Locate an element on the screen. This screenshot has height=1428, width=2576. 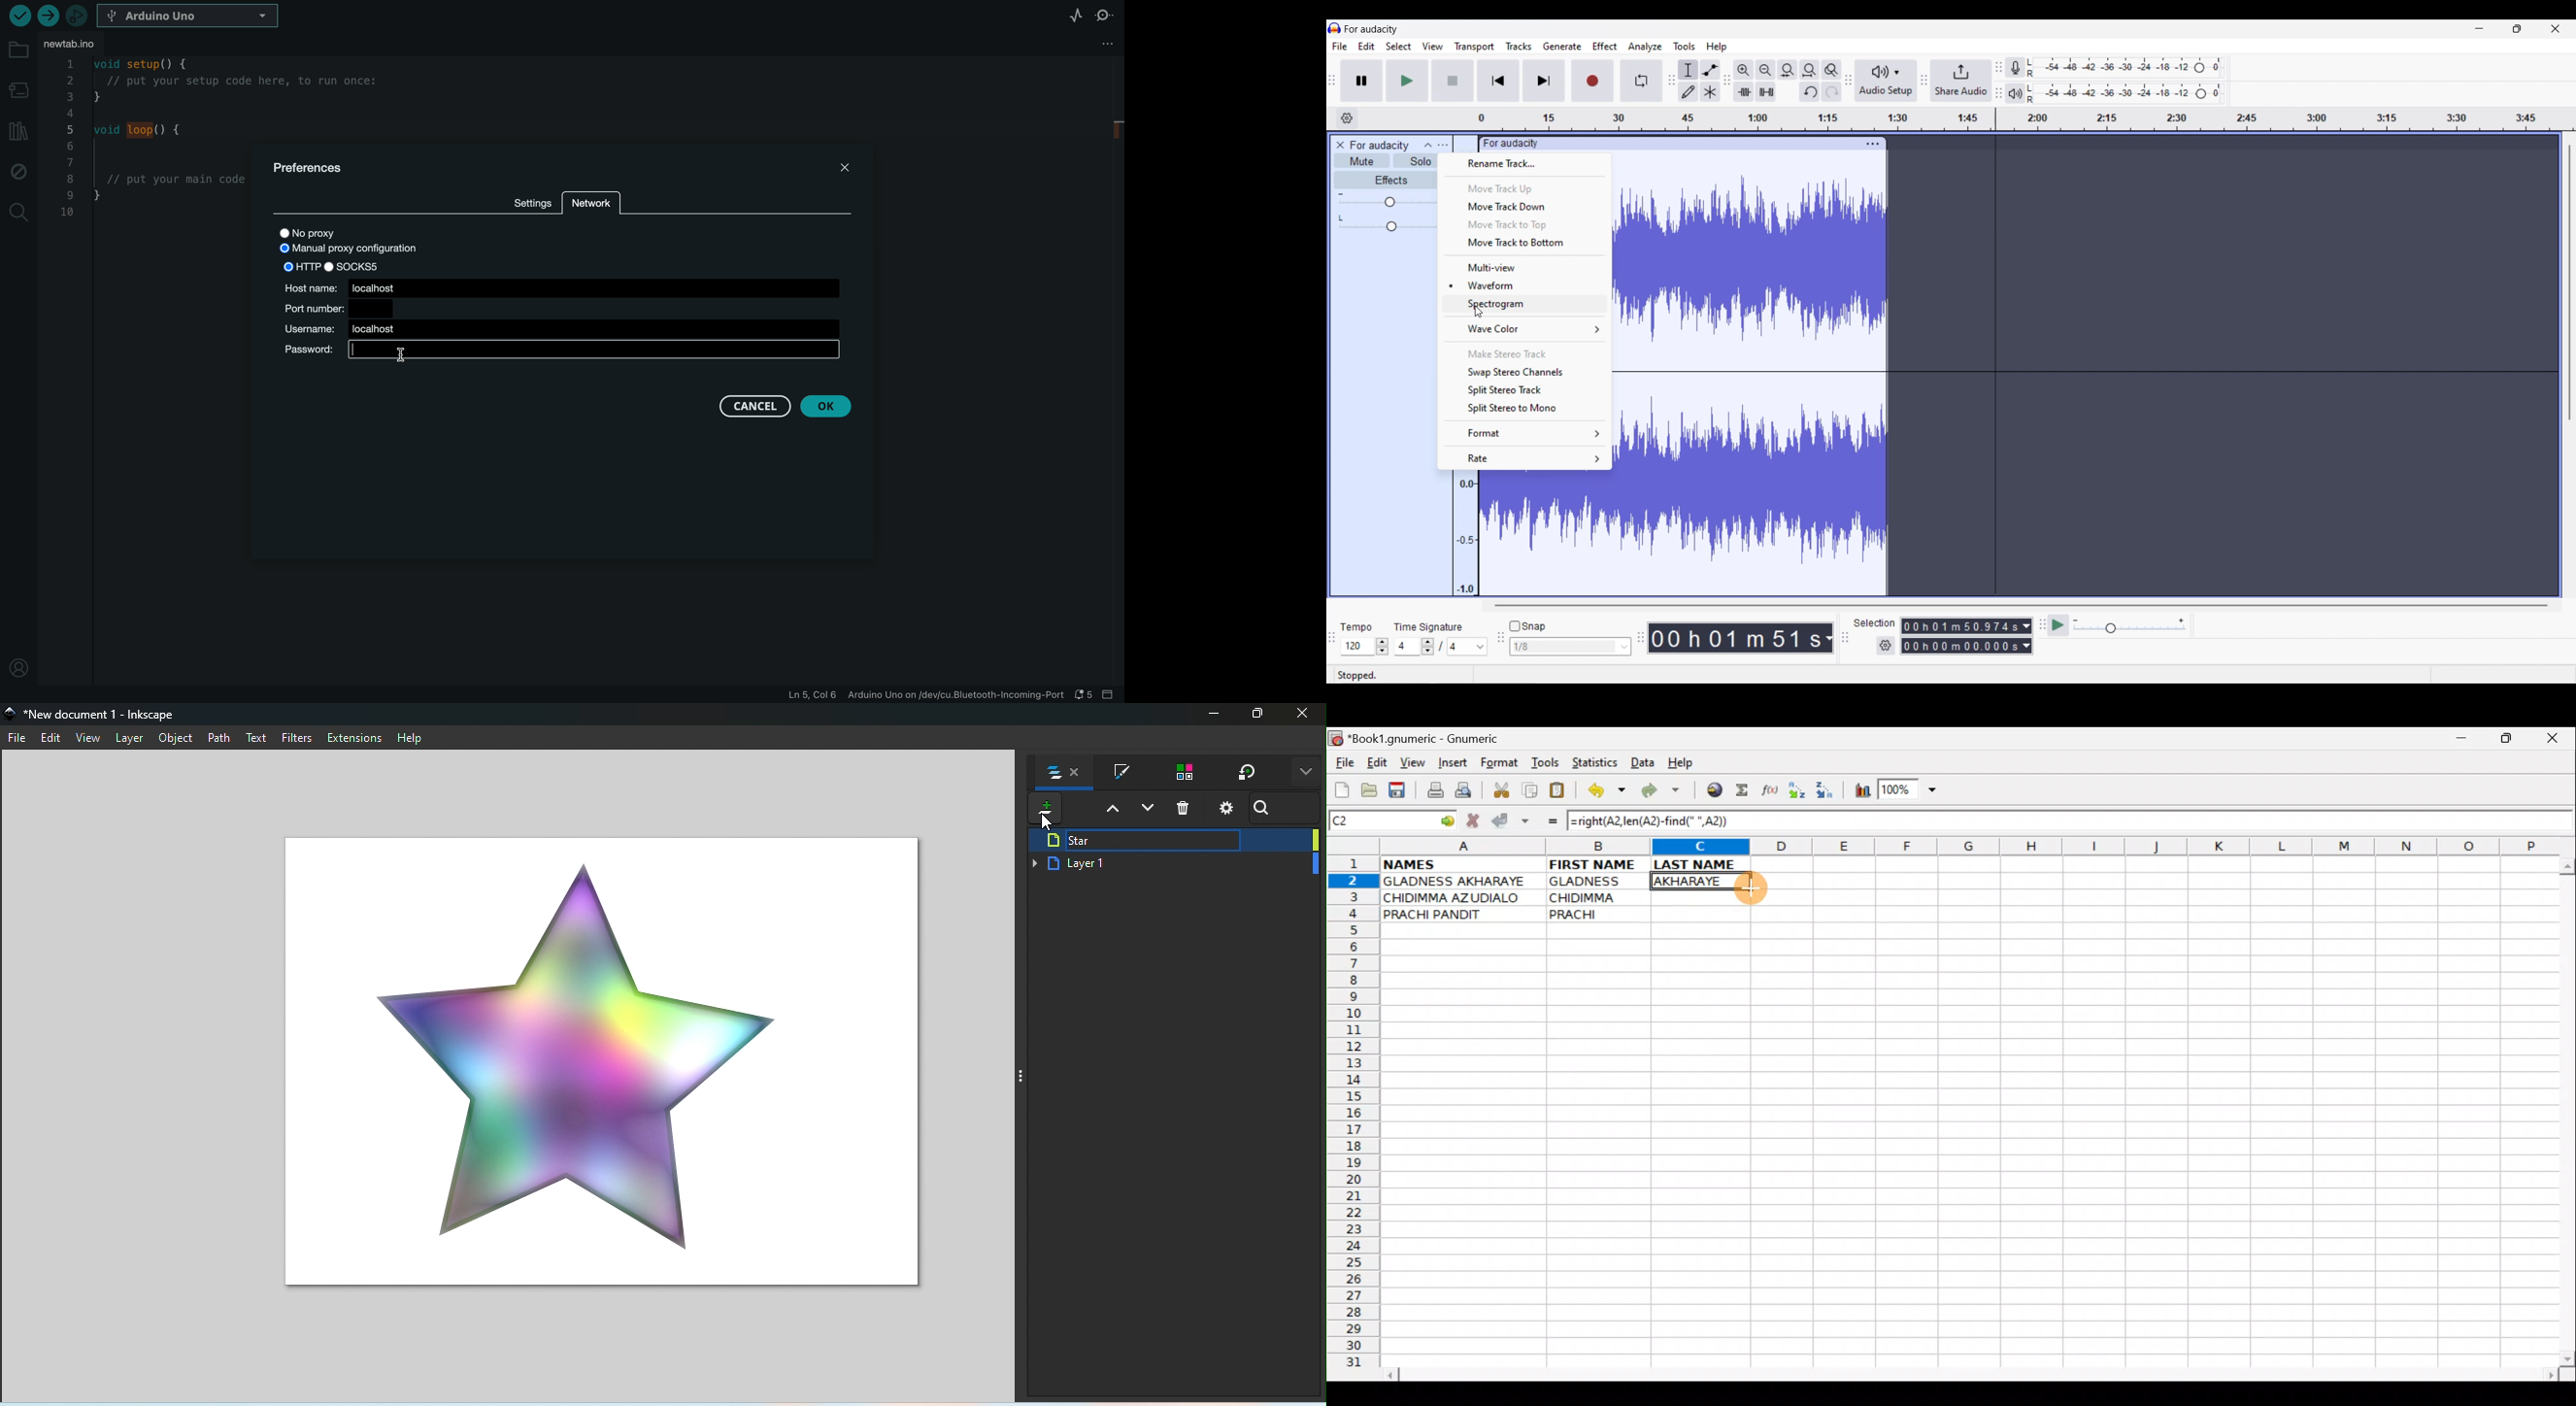
Horizontal slide bar is located at coordinates (2020, 605).